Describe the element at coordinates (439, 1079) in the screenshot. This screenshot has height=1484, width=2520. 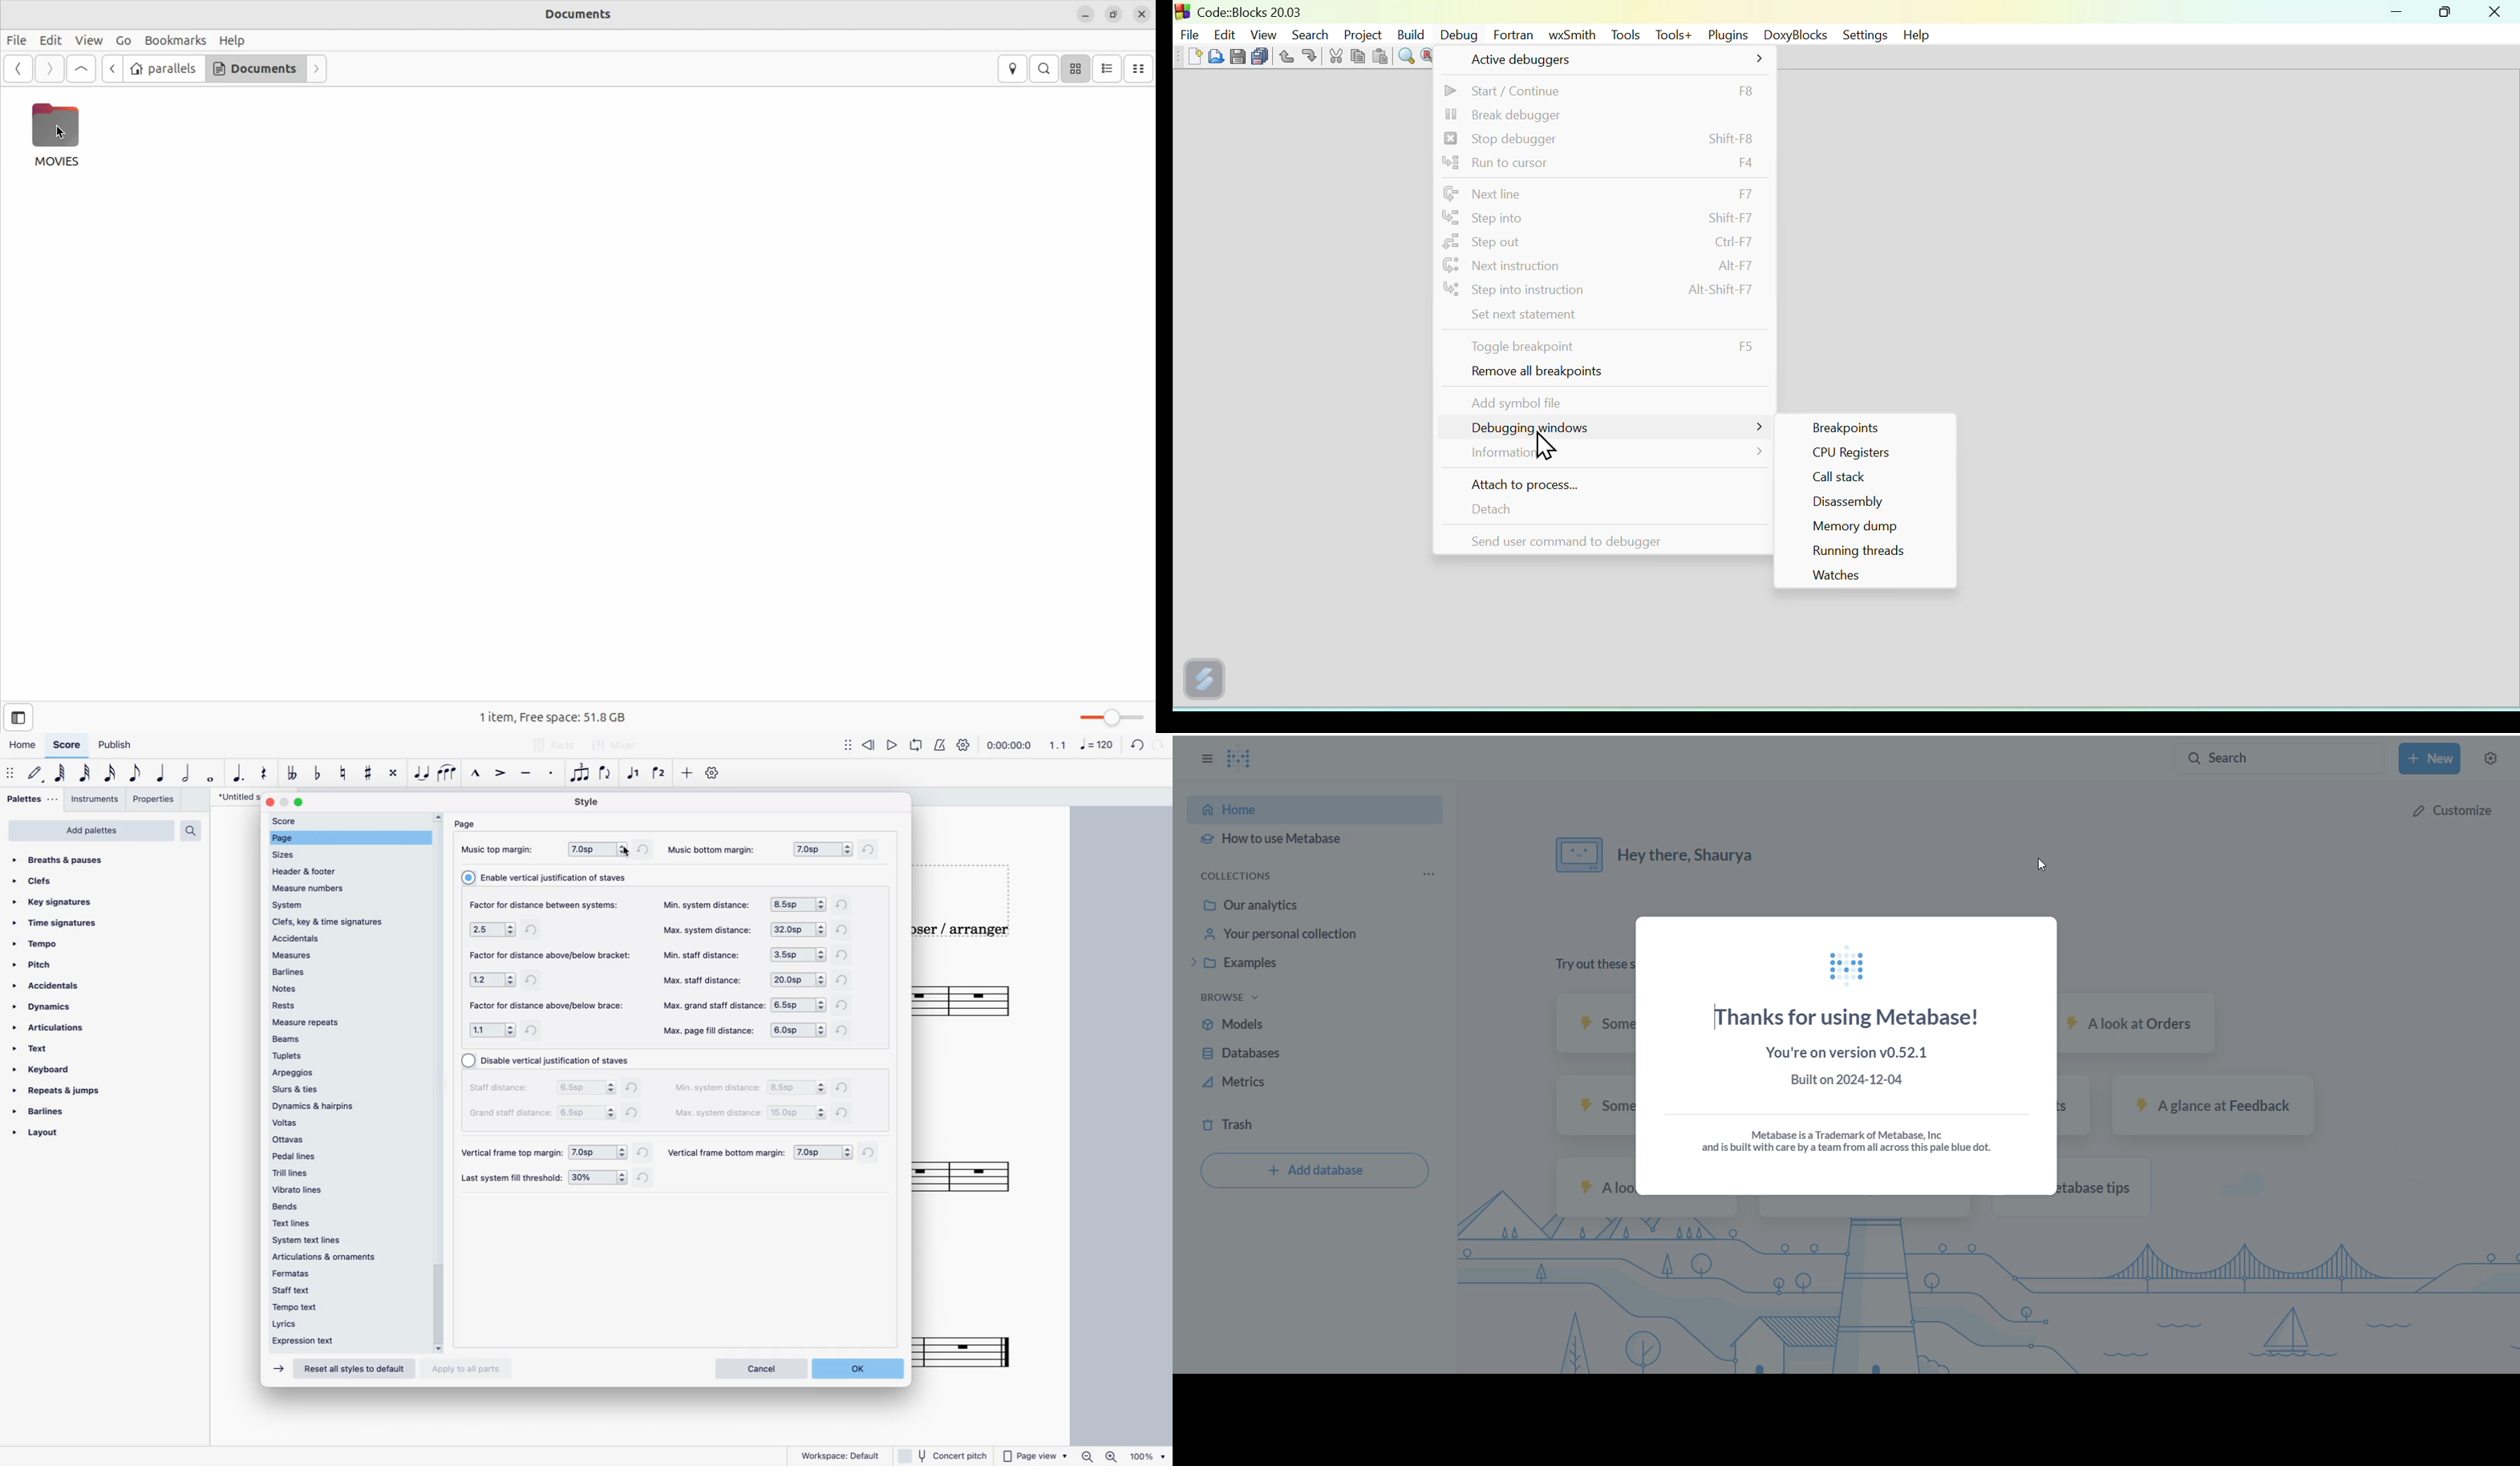
I see `scroll bar` at that location.